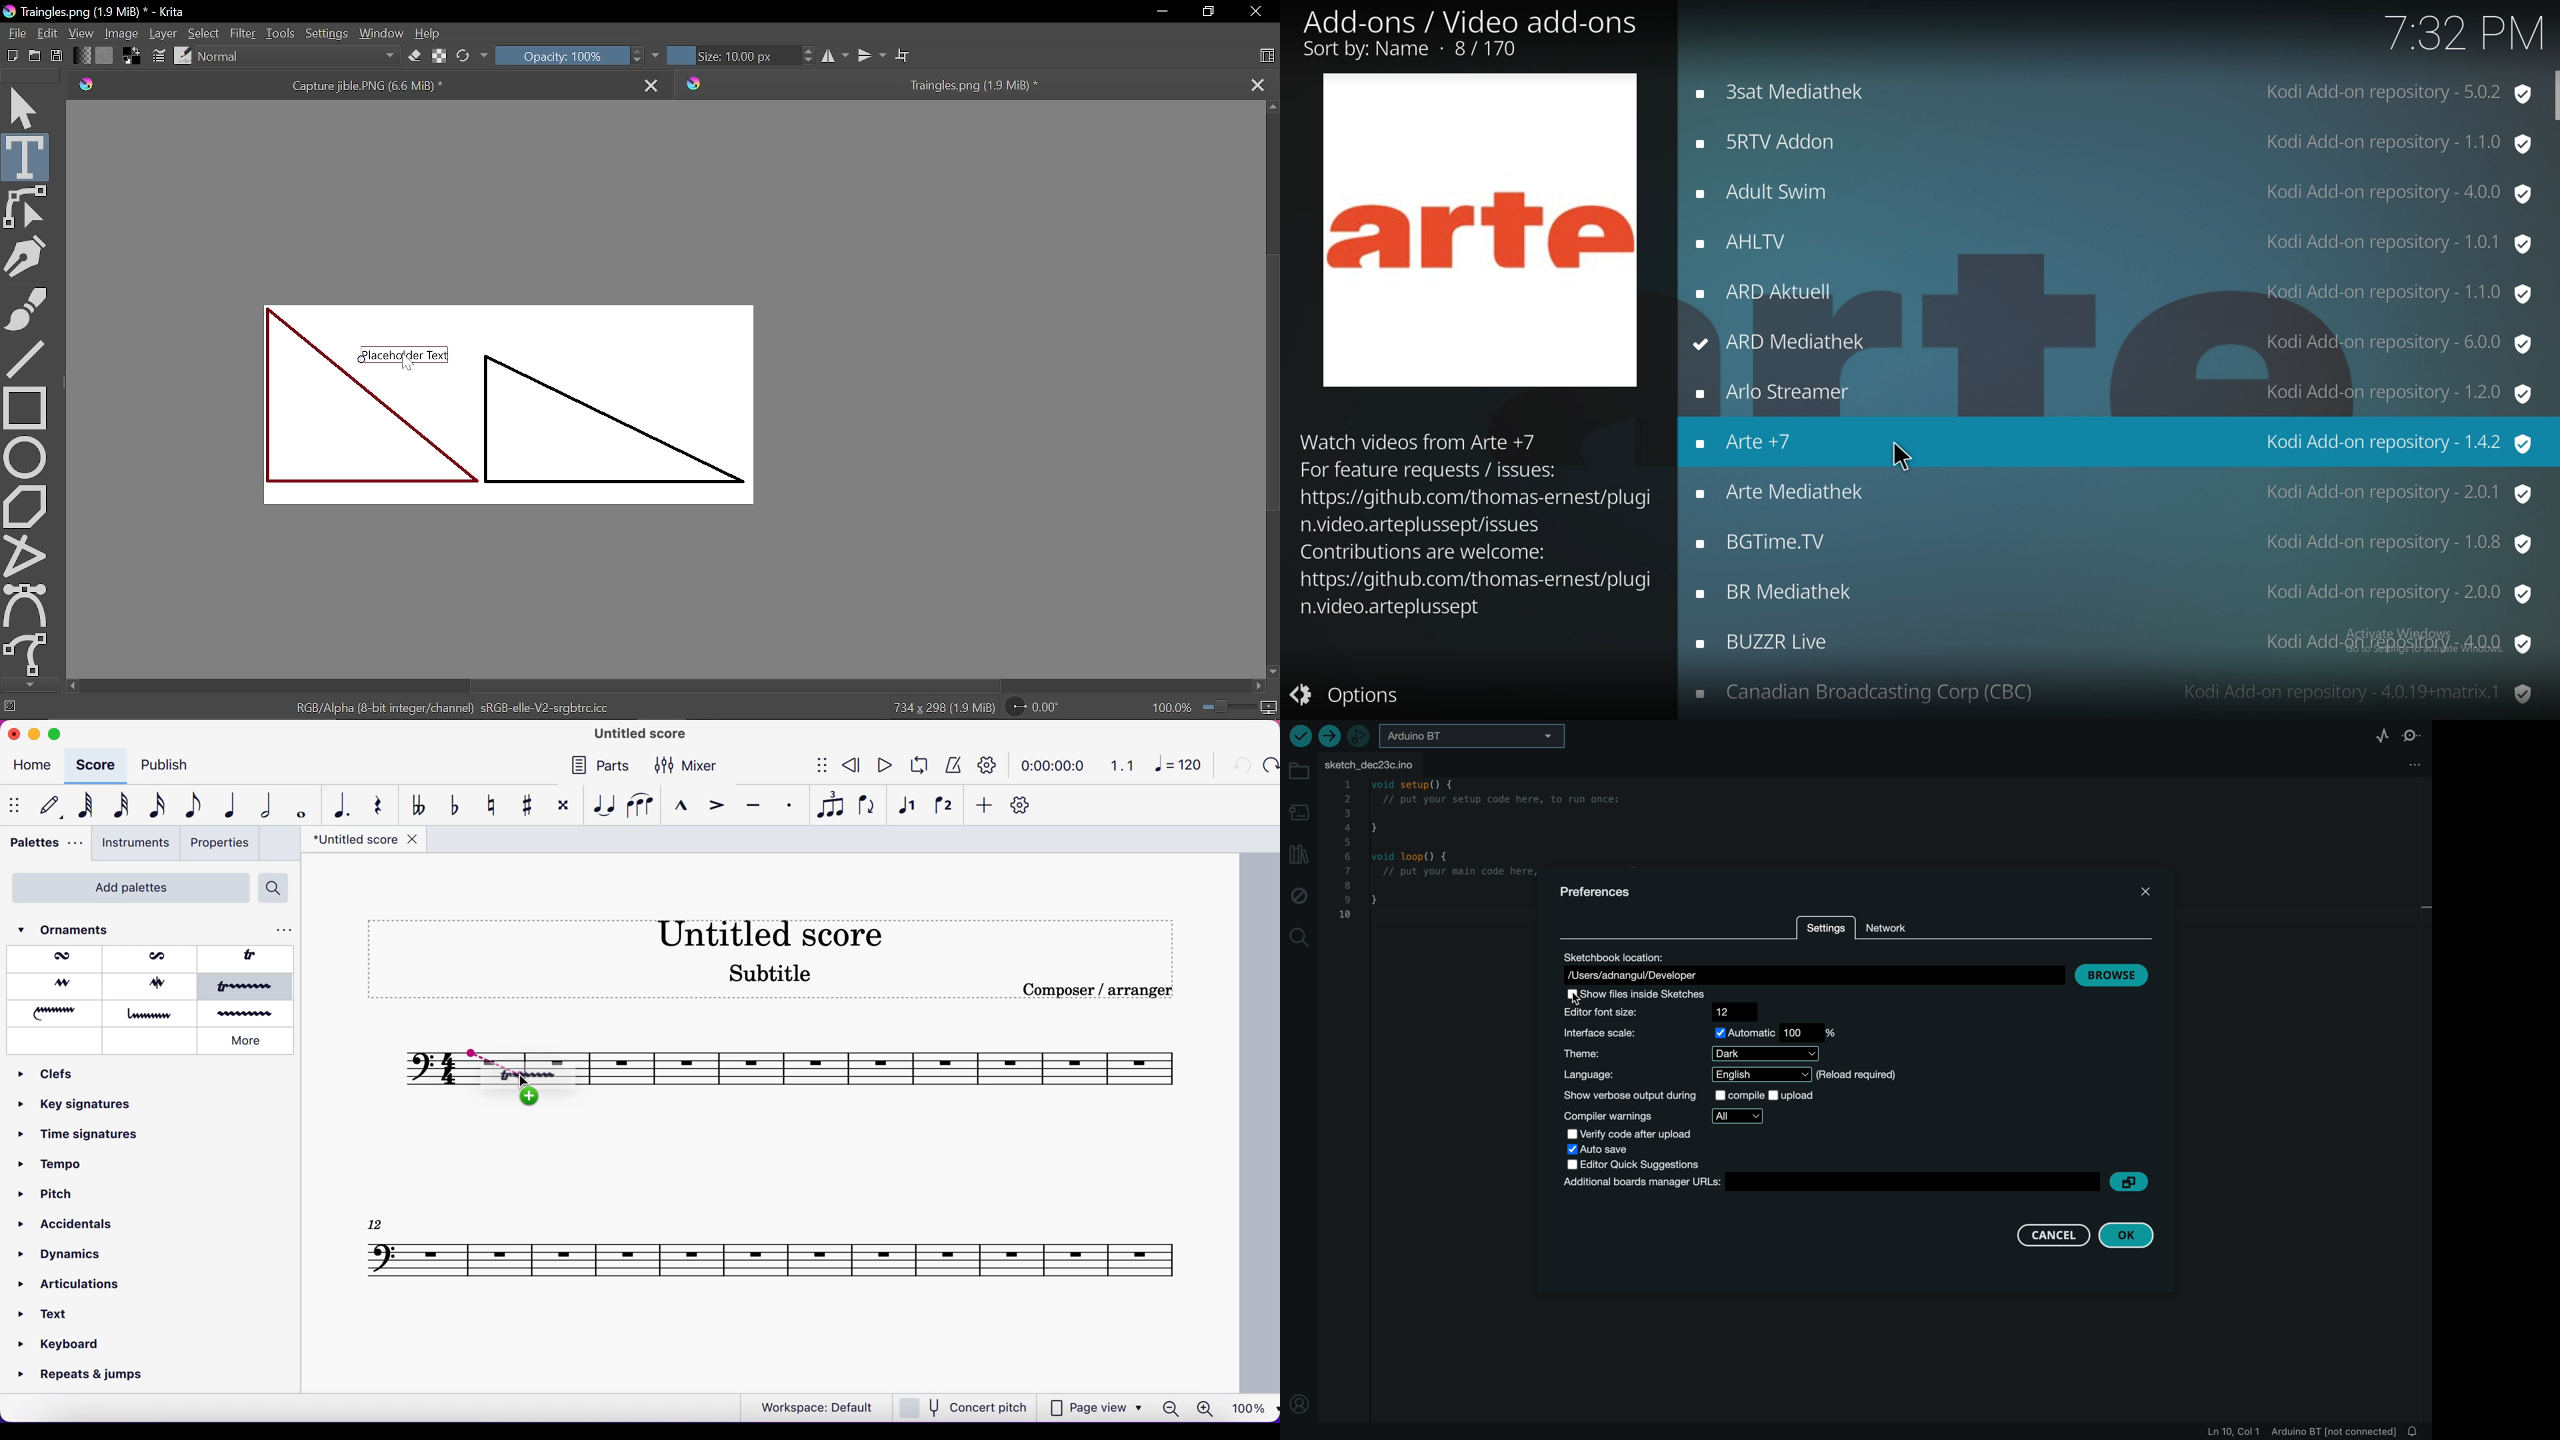 This screenshot has width=2576, height=1456. I want to click on add on, so click(2114, 343).